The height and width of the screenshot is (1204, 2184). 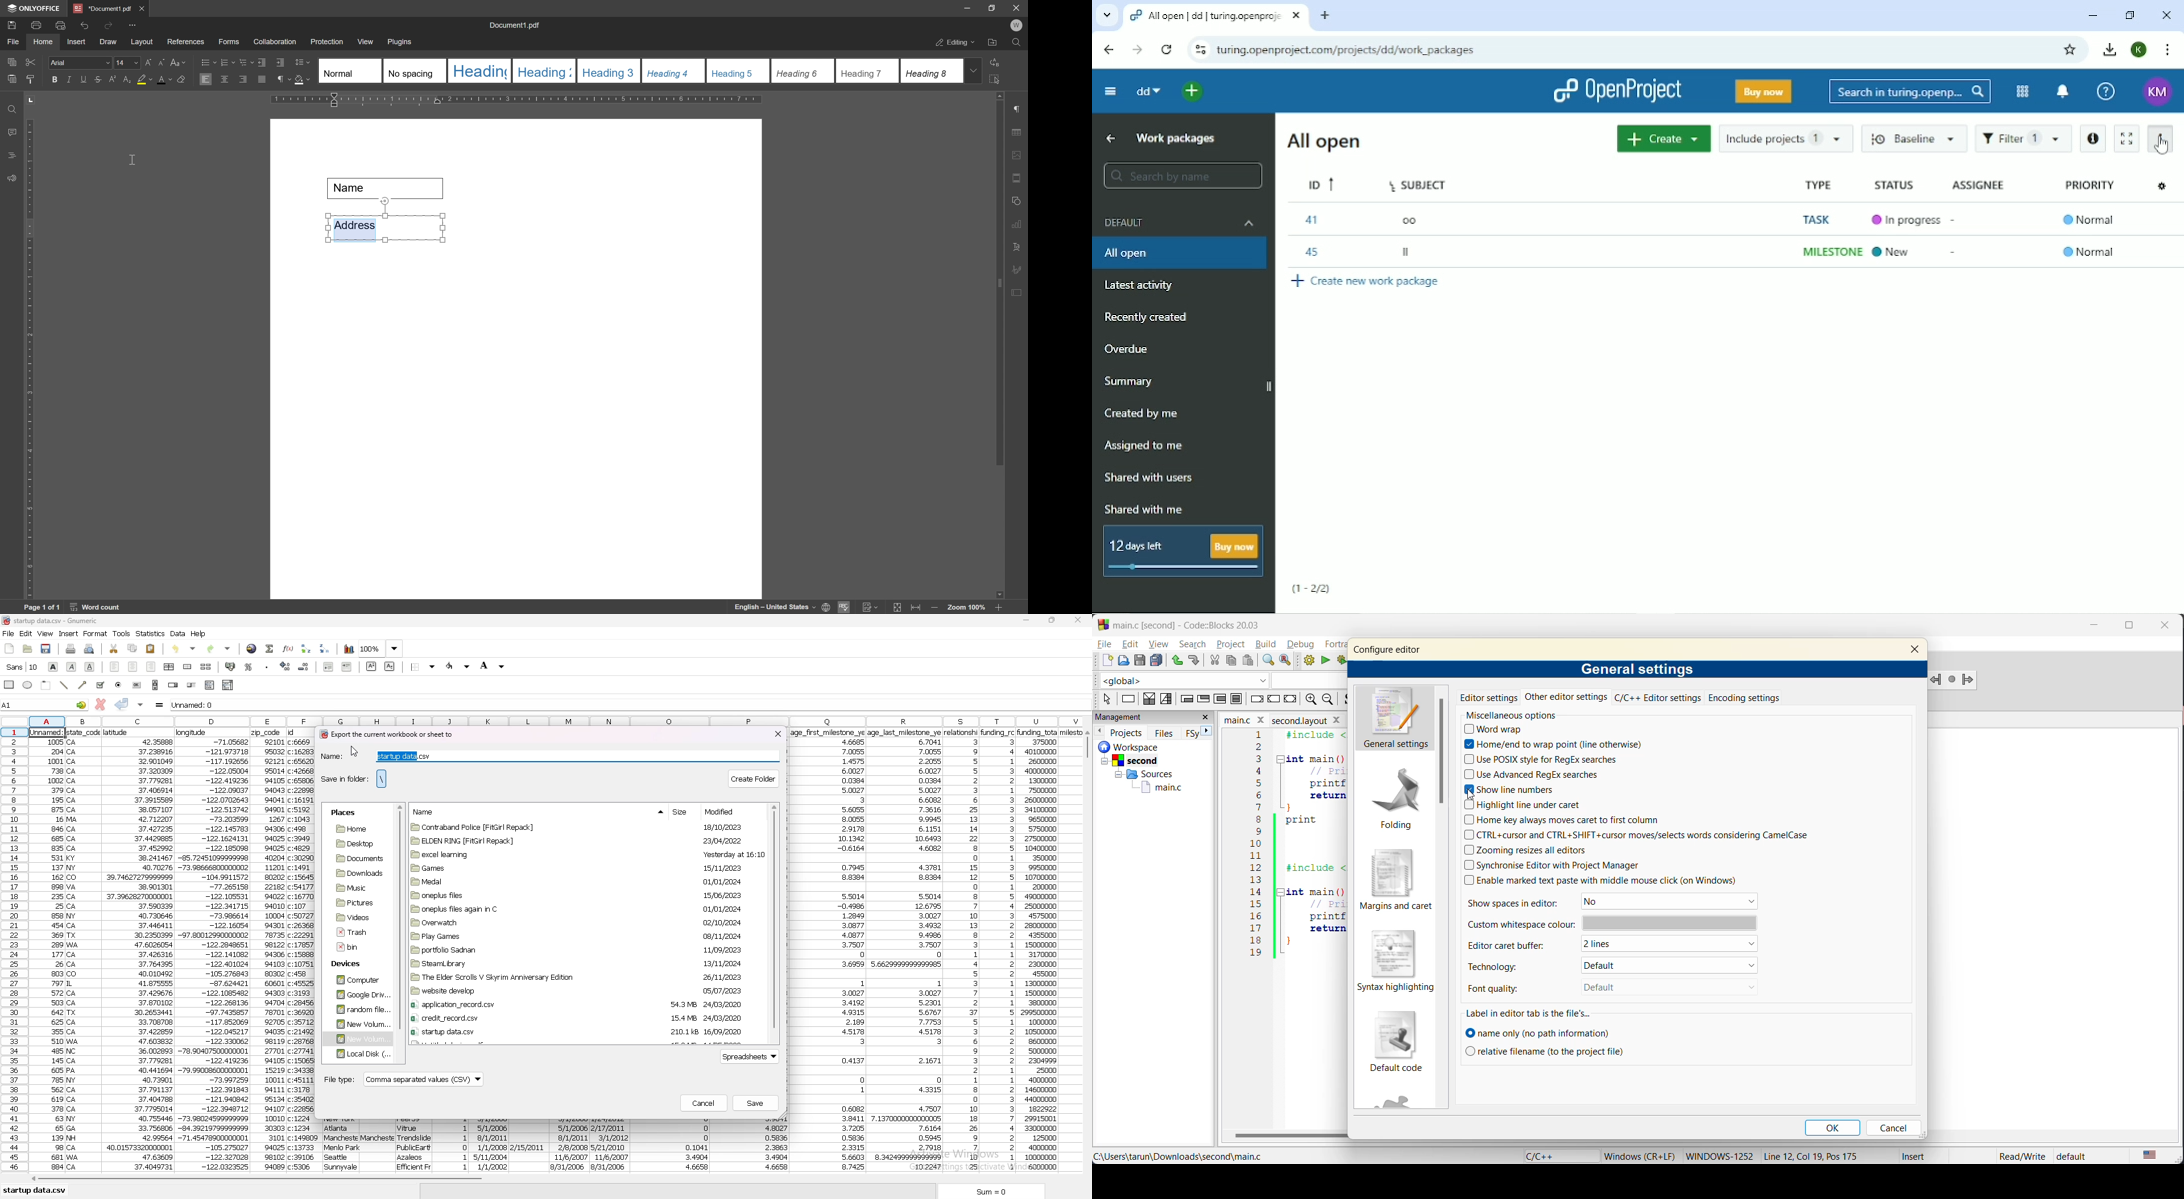 What do you see at coordinates (2166, 50) in the screenshot?
I see `Customize and control google hrome` at bounding box center [2166, 50].